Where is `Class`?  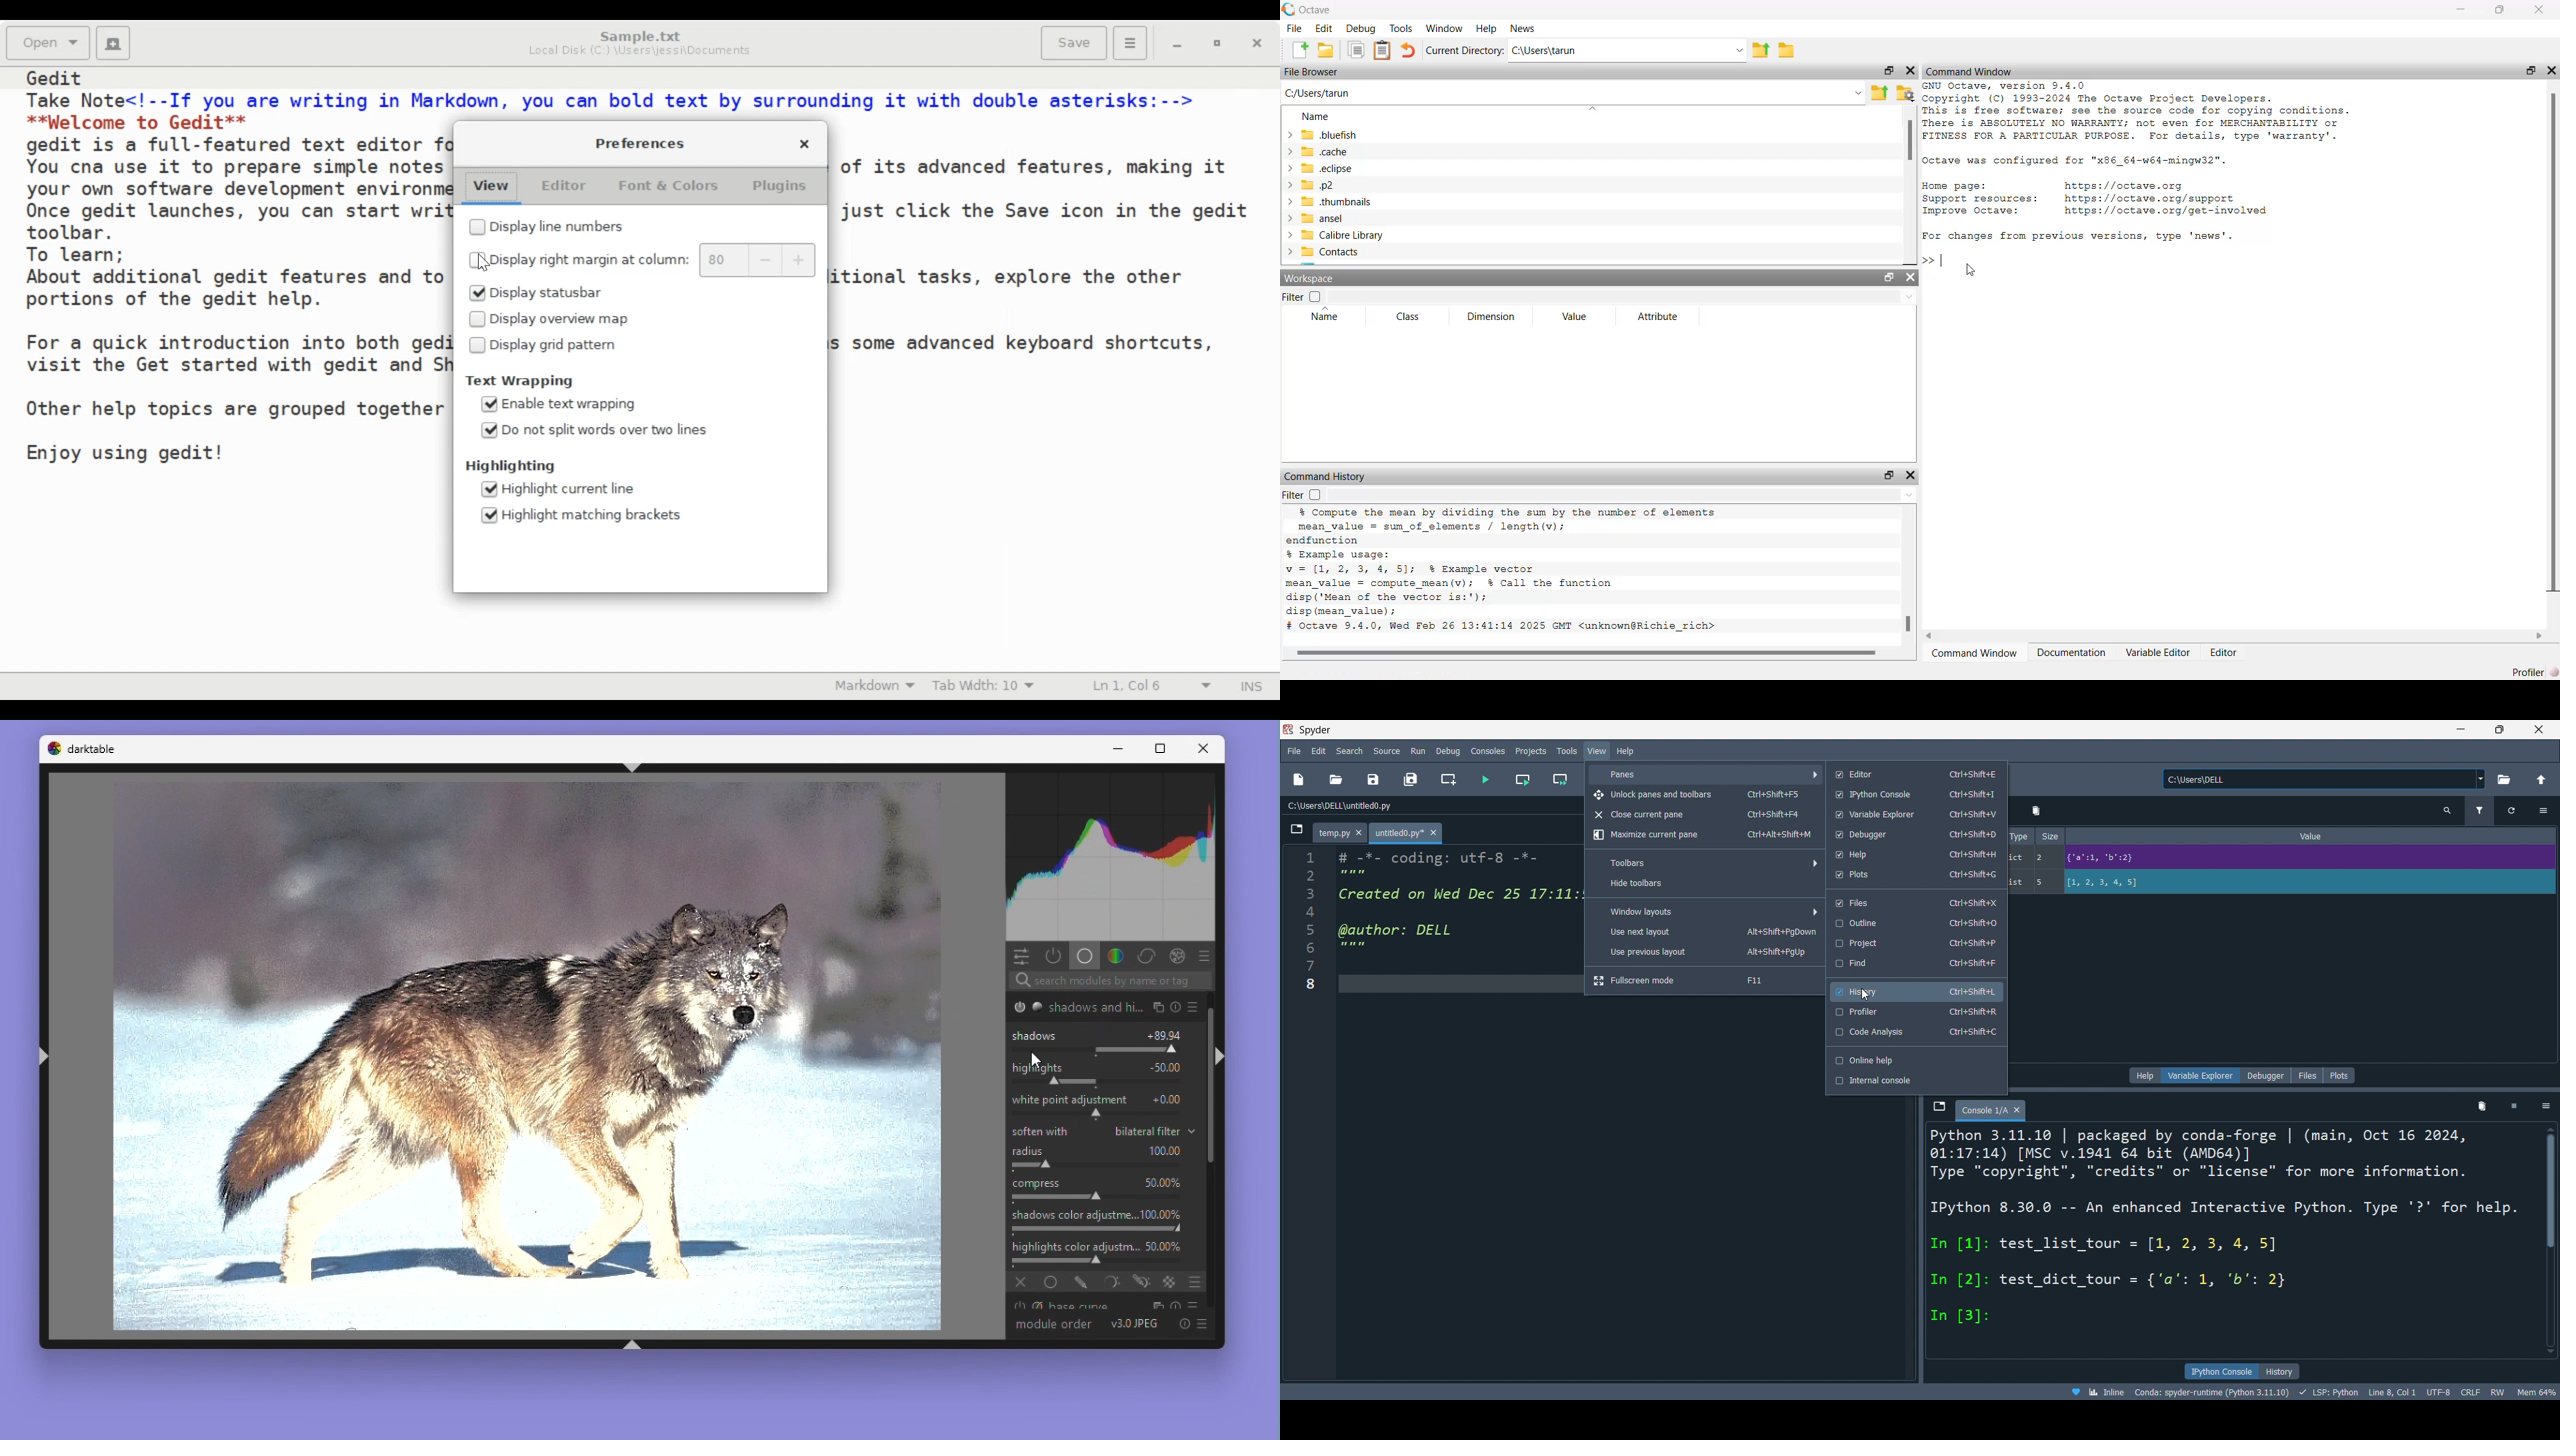 Class is located at coordinates (1408, 316).